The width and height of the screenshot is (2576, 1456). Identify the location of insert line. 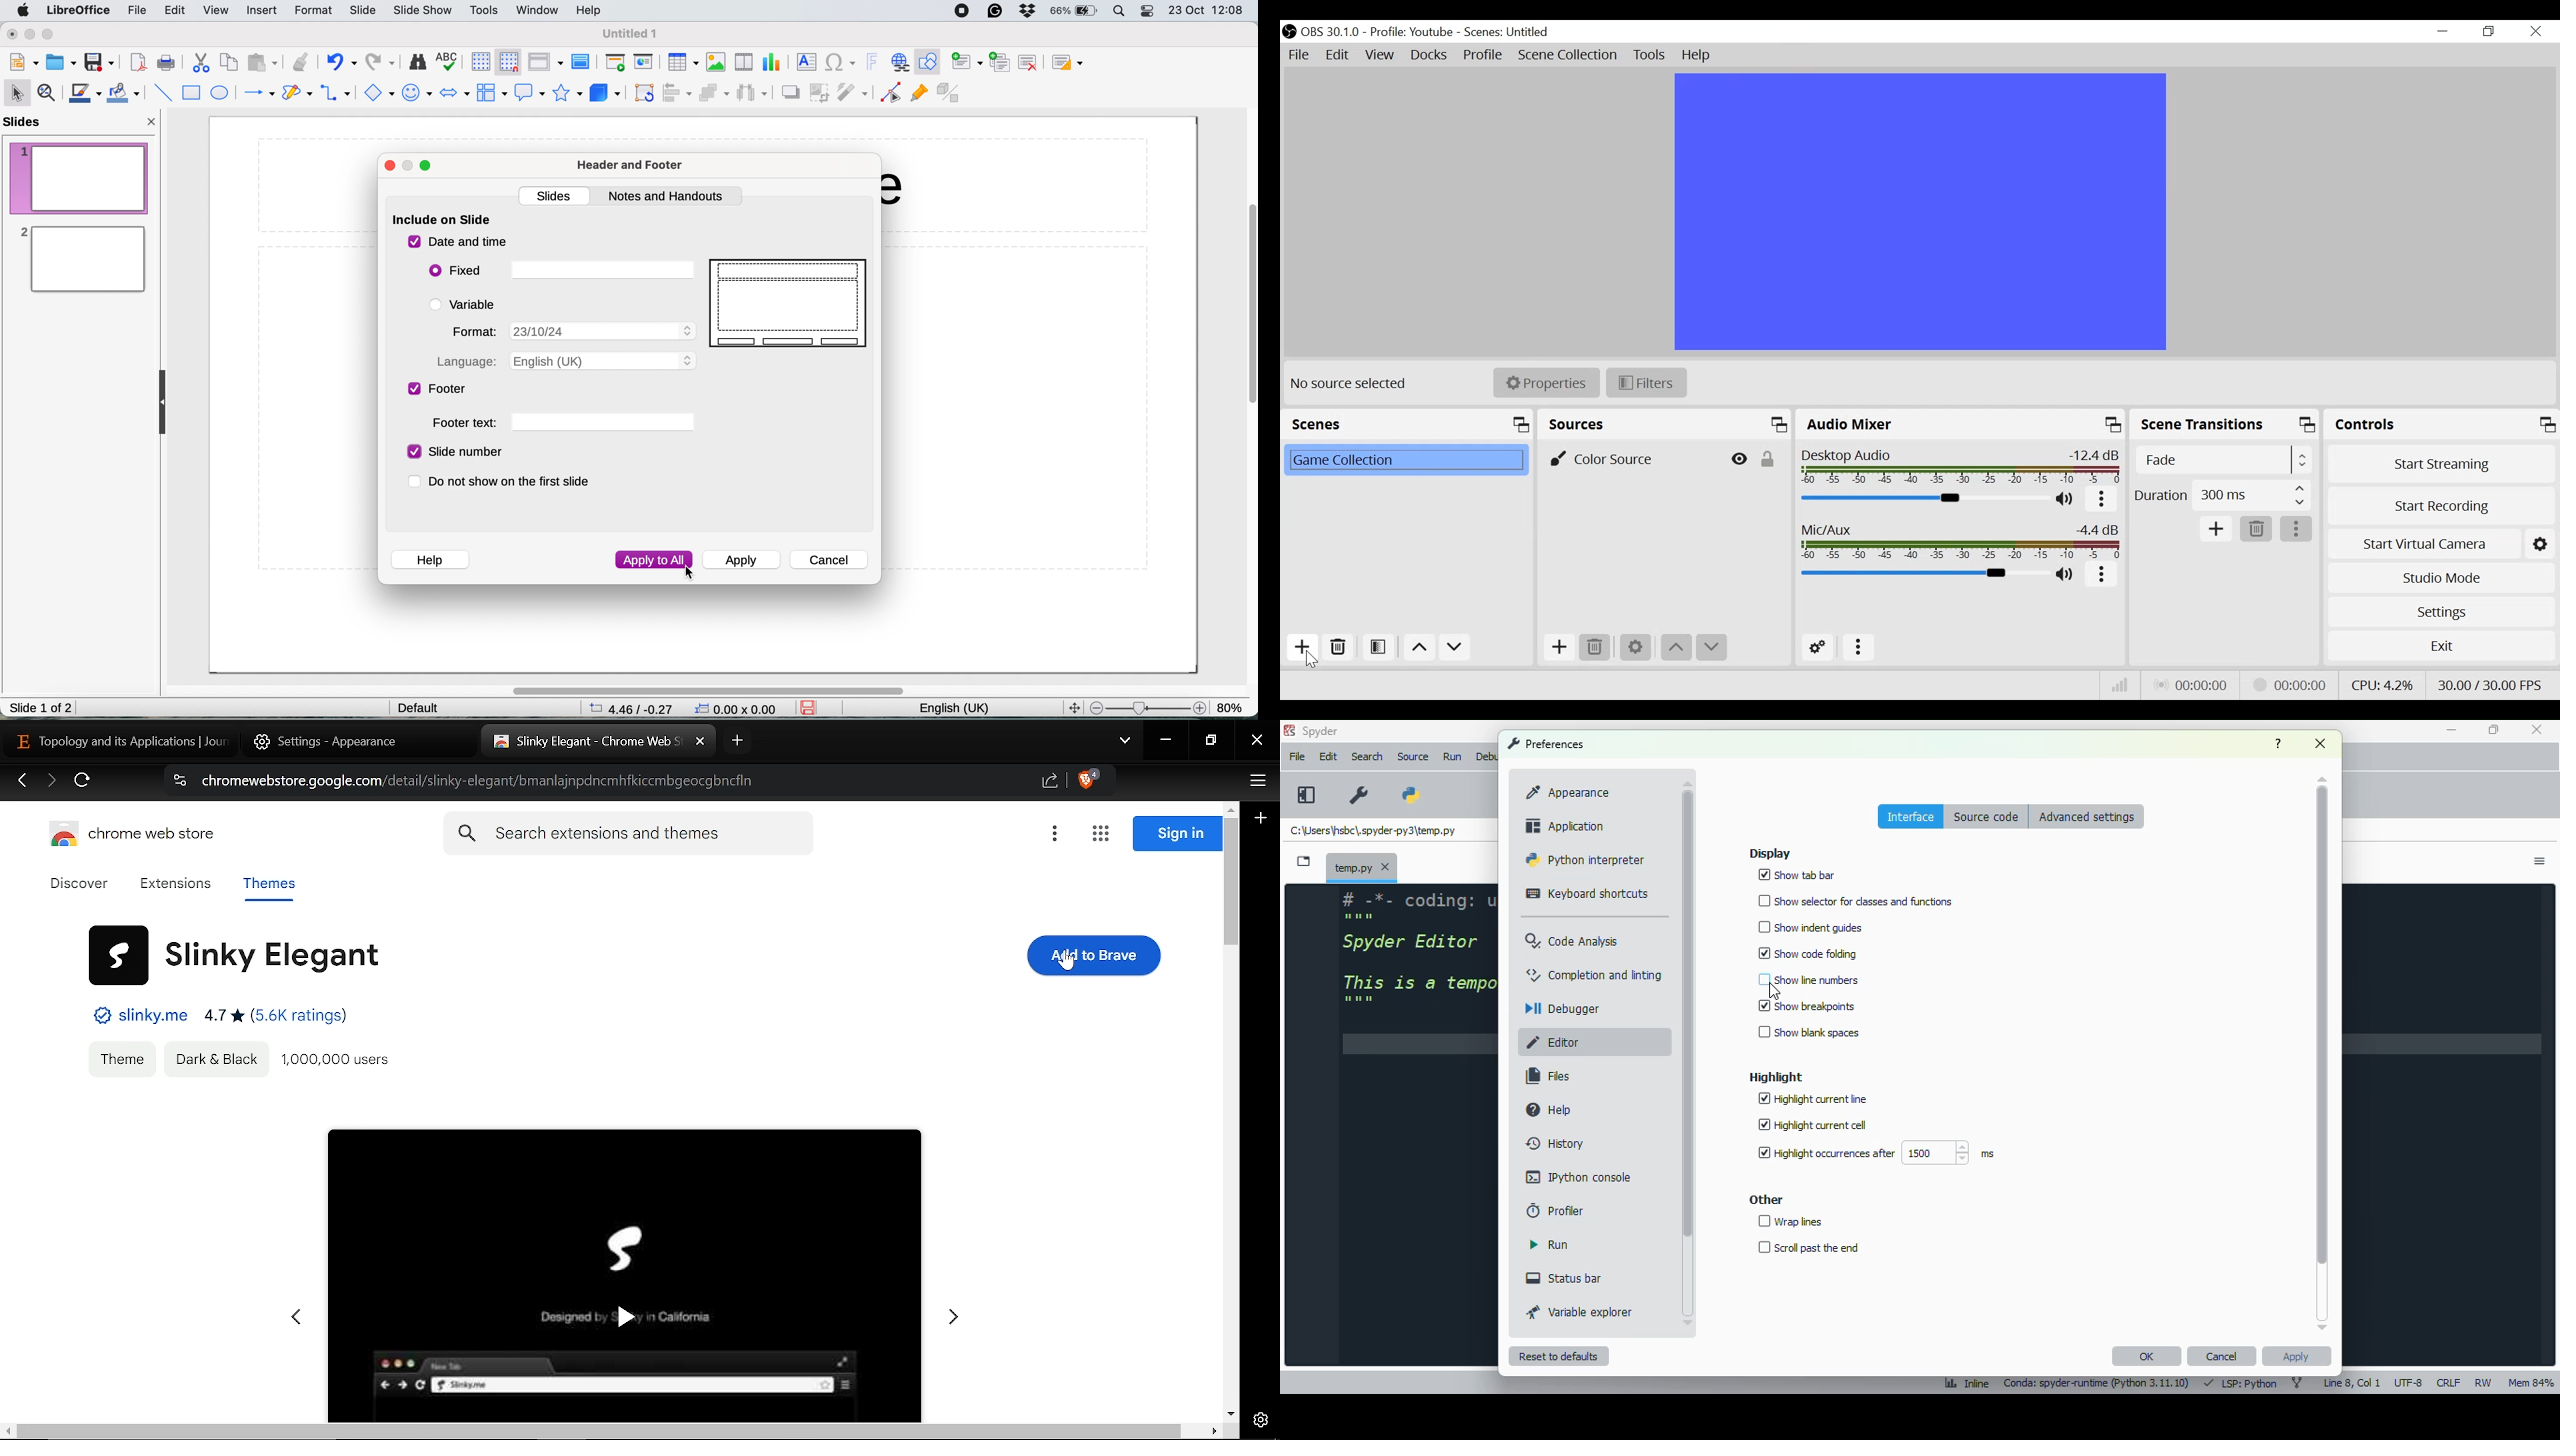
(162, 92).